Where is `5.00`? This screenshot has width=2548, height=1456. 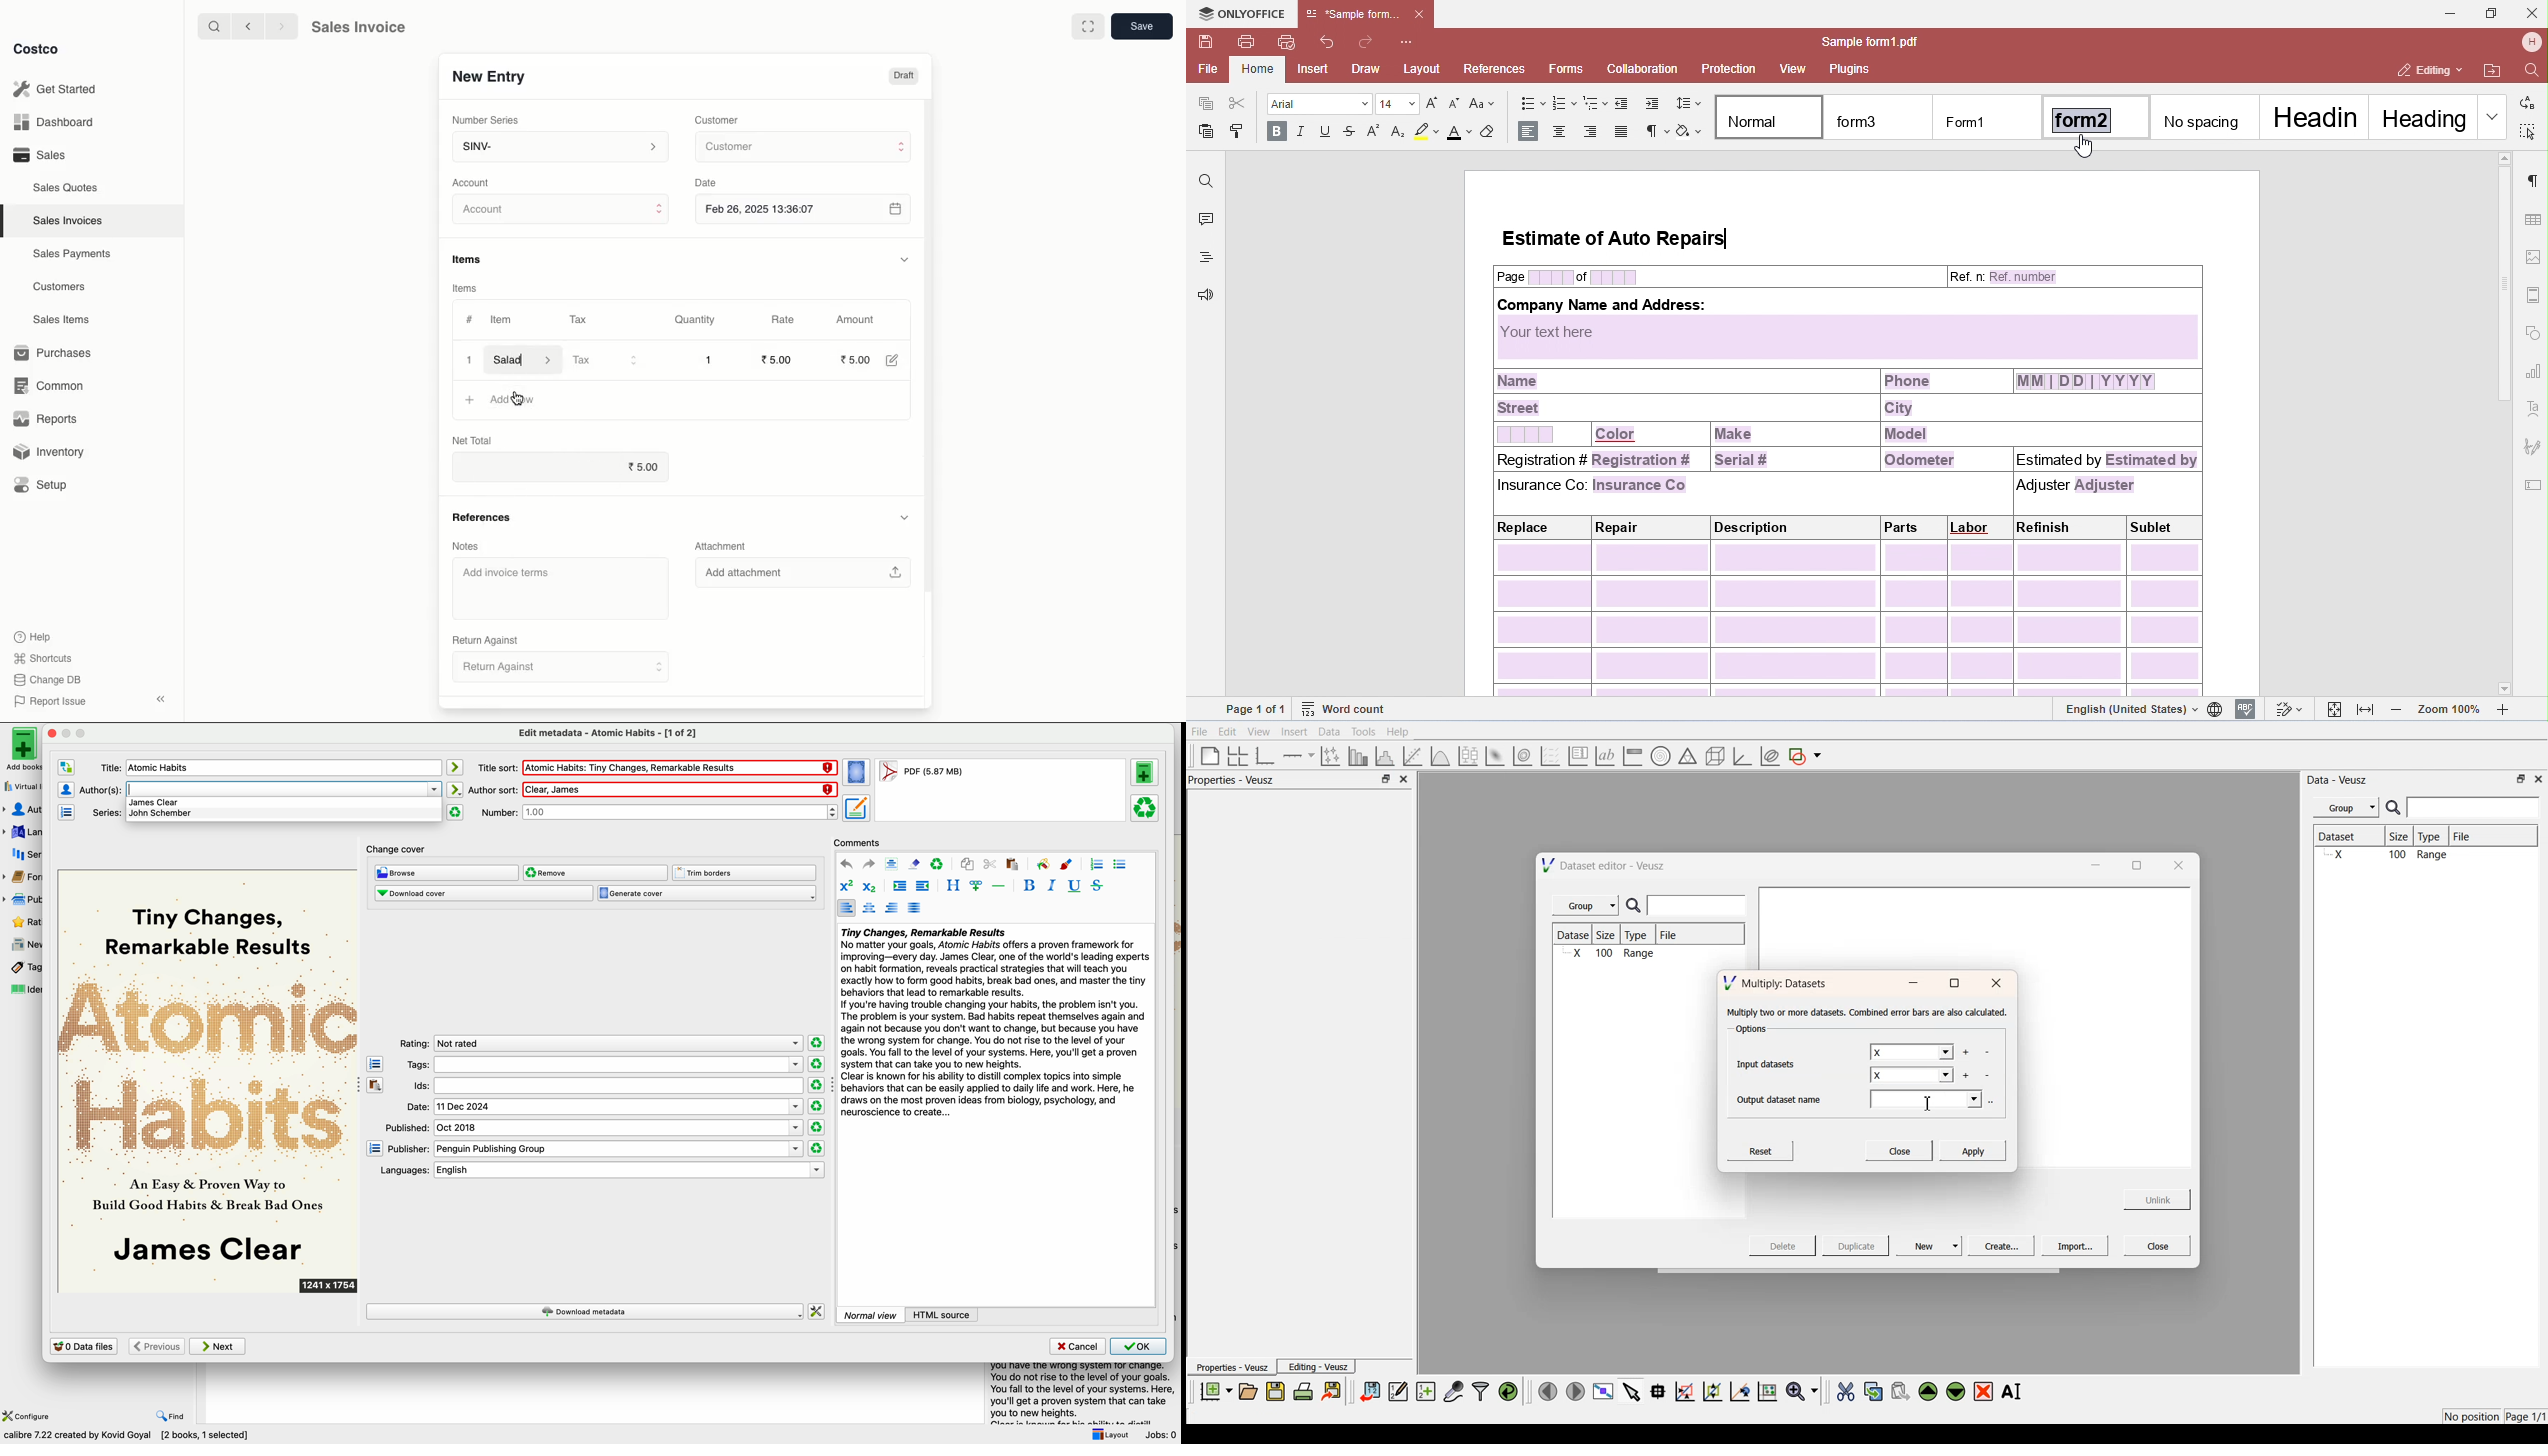 5.00 is located at coordinates (856, 359).